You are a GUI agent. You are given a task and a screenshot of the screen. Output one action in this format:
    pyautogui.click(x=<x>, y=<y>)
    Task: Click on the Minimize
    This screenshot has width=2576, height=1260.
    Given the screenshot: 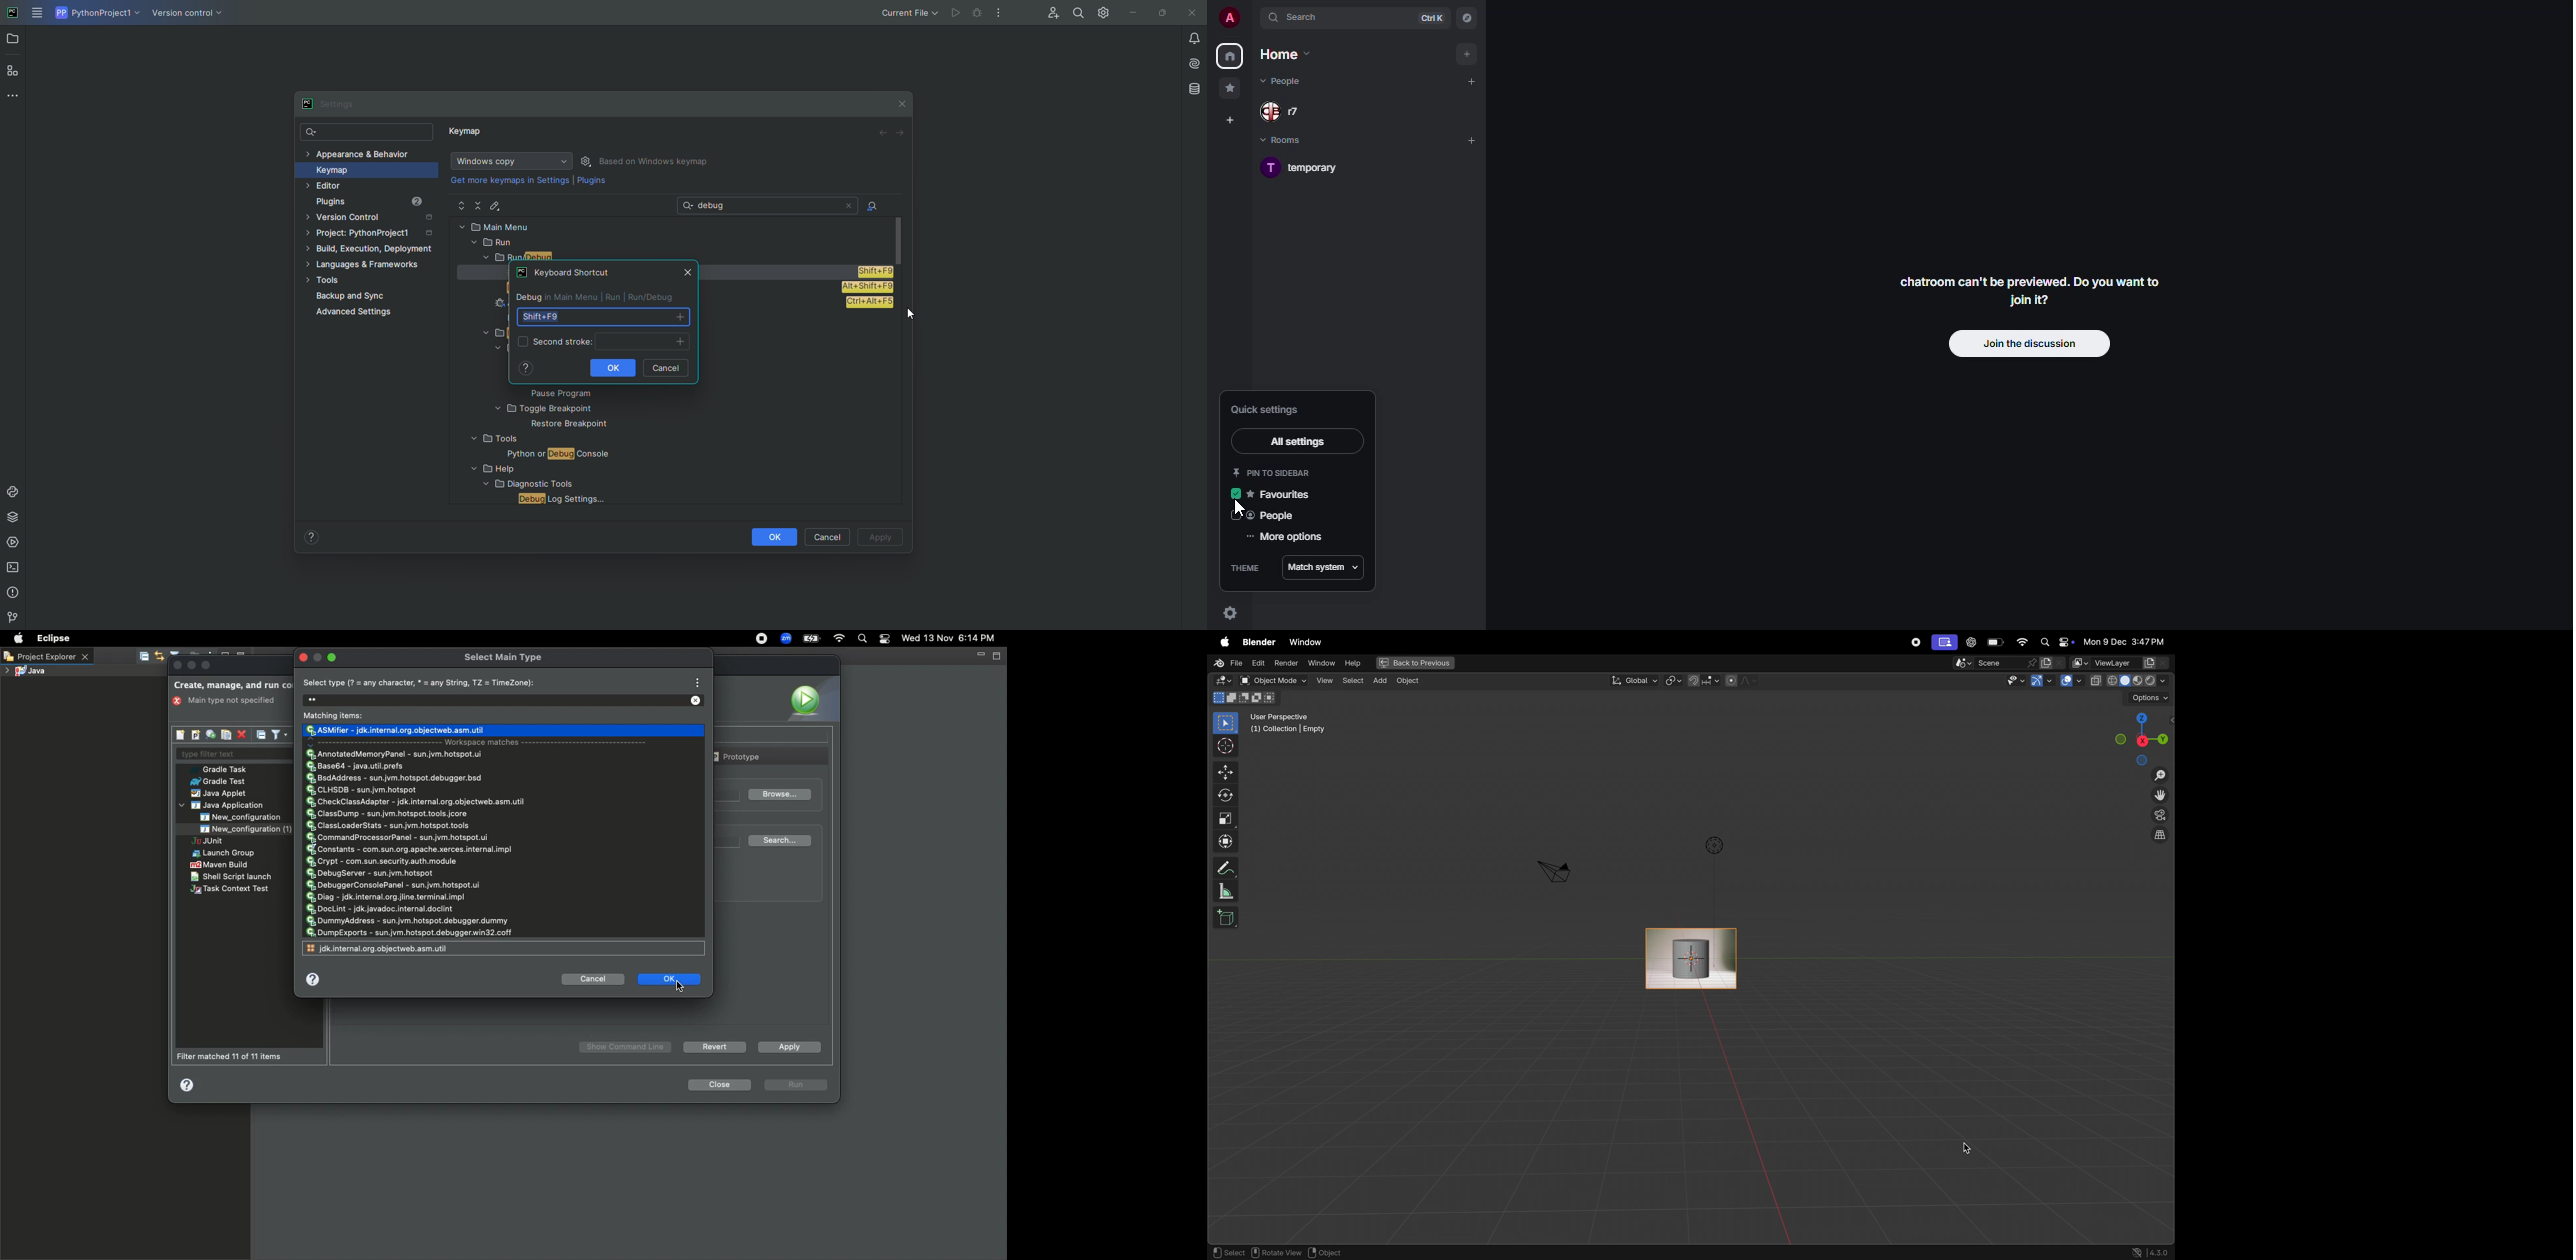 What is the action you would take?
    pyautogui.click(x=1130, y=13)
    